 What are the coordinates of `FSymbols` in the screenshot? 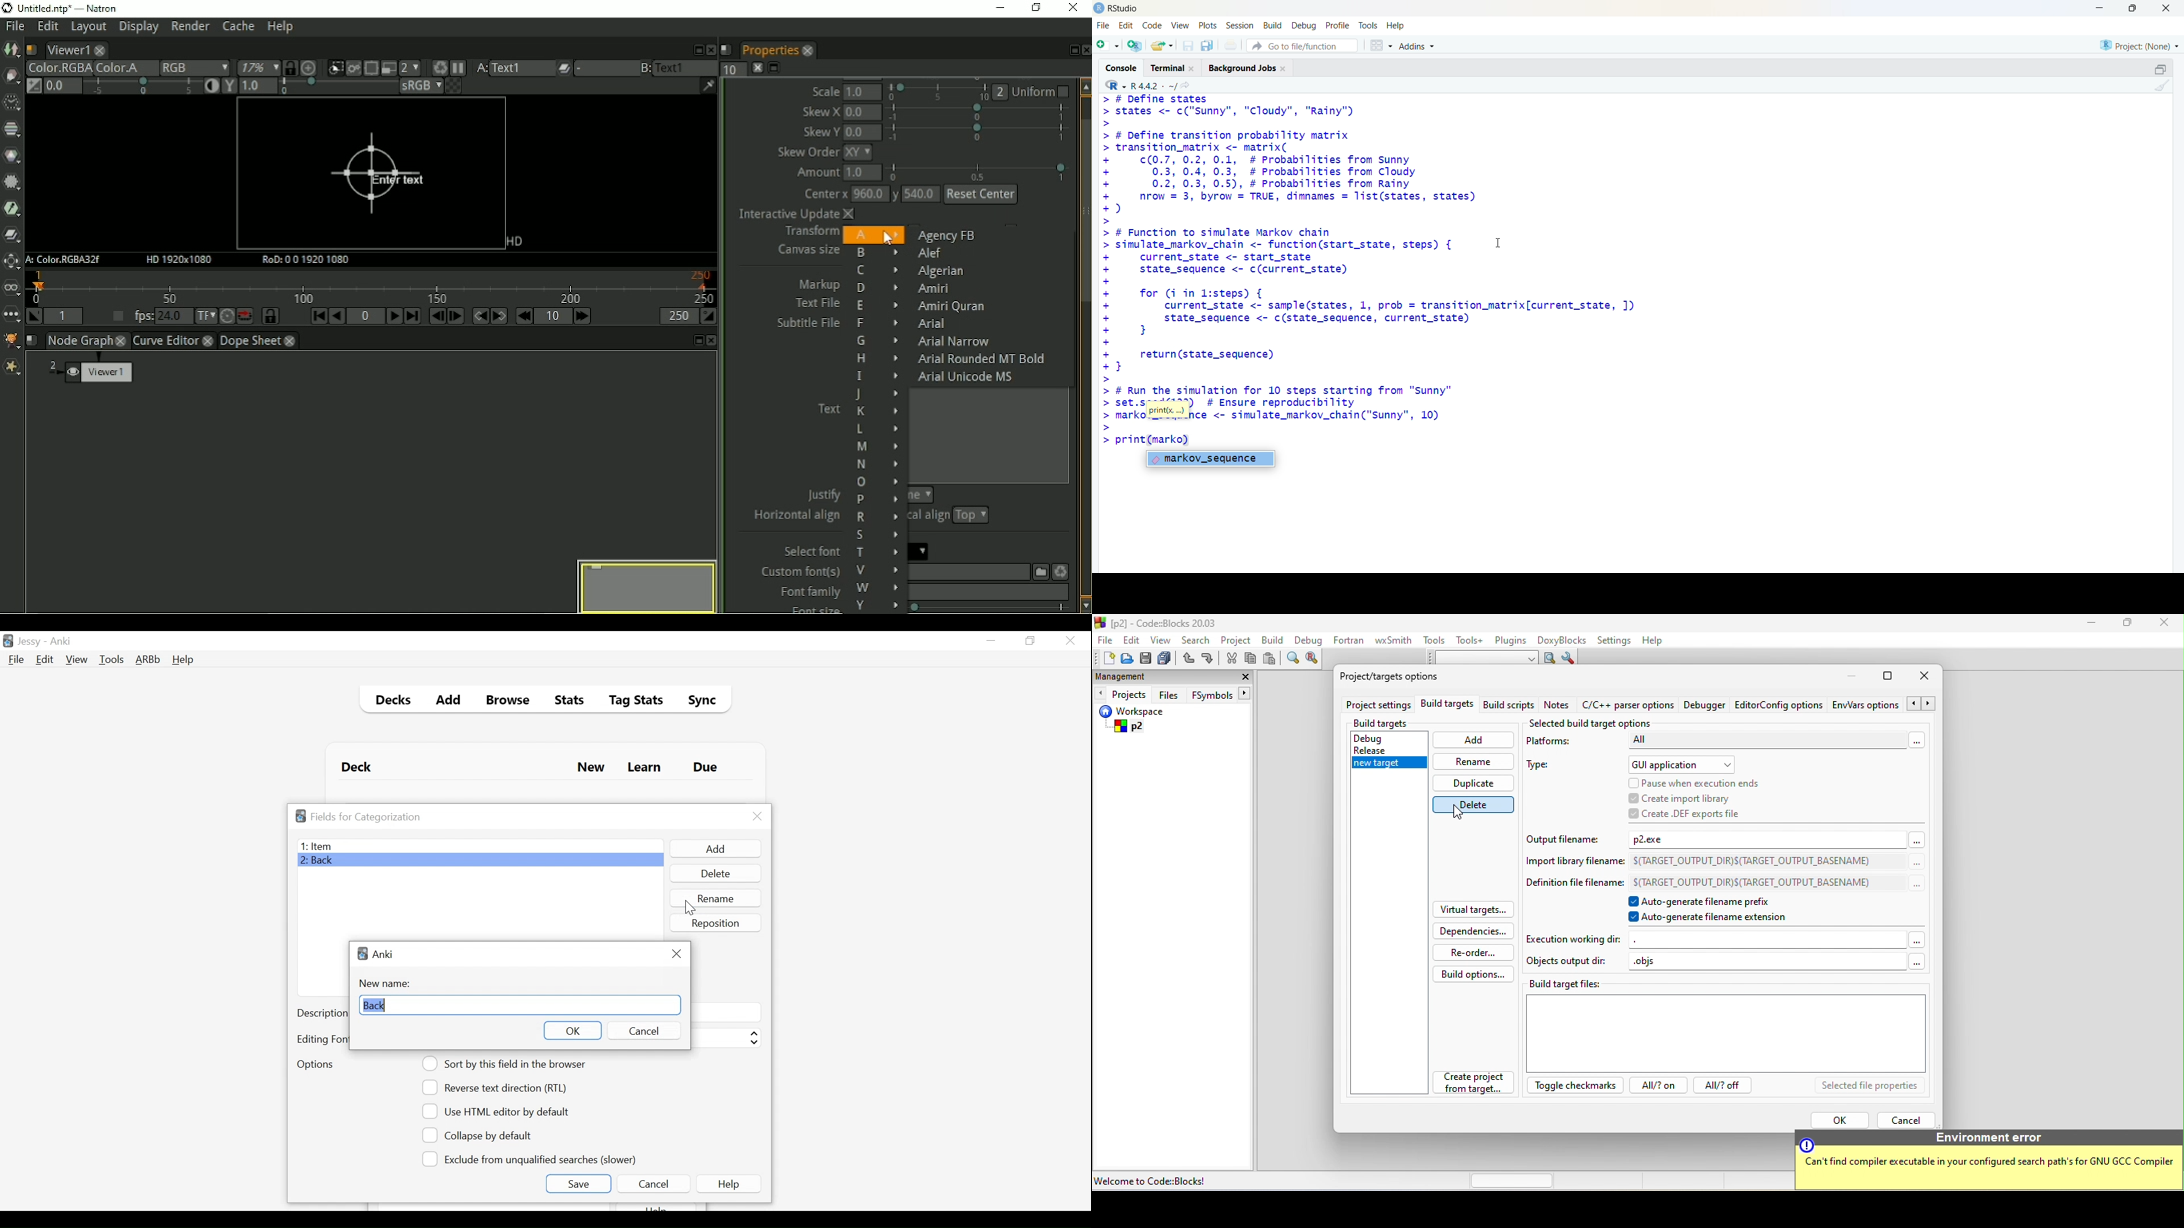 It's located at (1222, 695).